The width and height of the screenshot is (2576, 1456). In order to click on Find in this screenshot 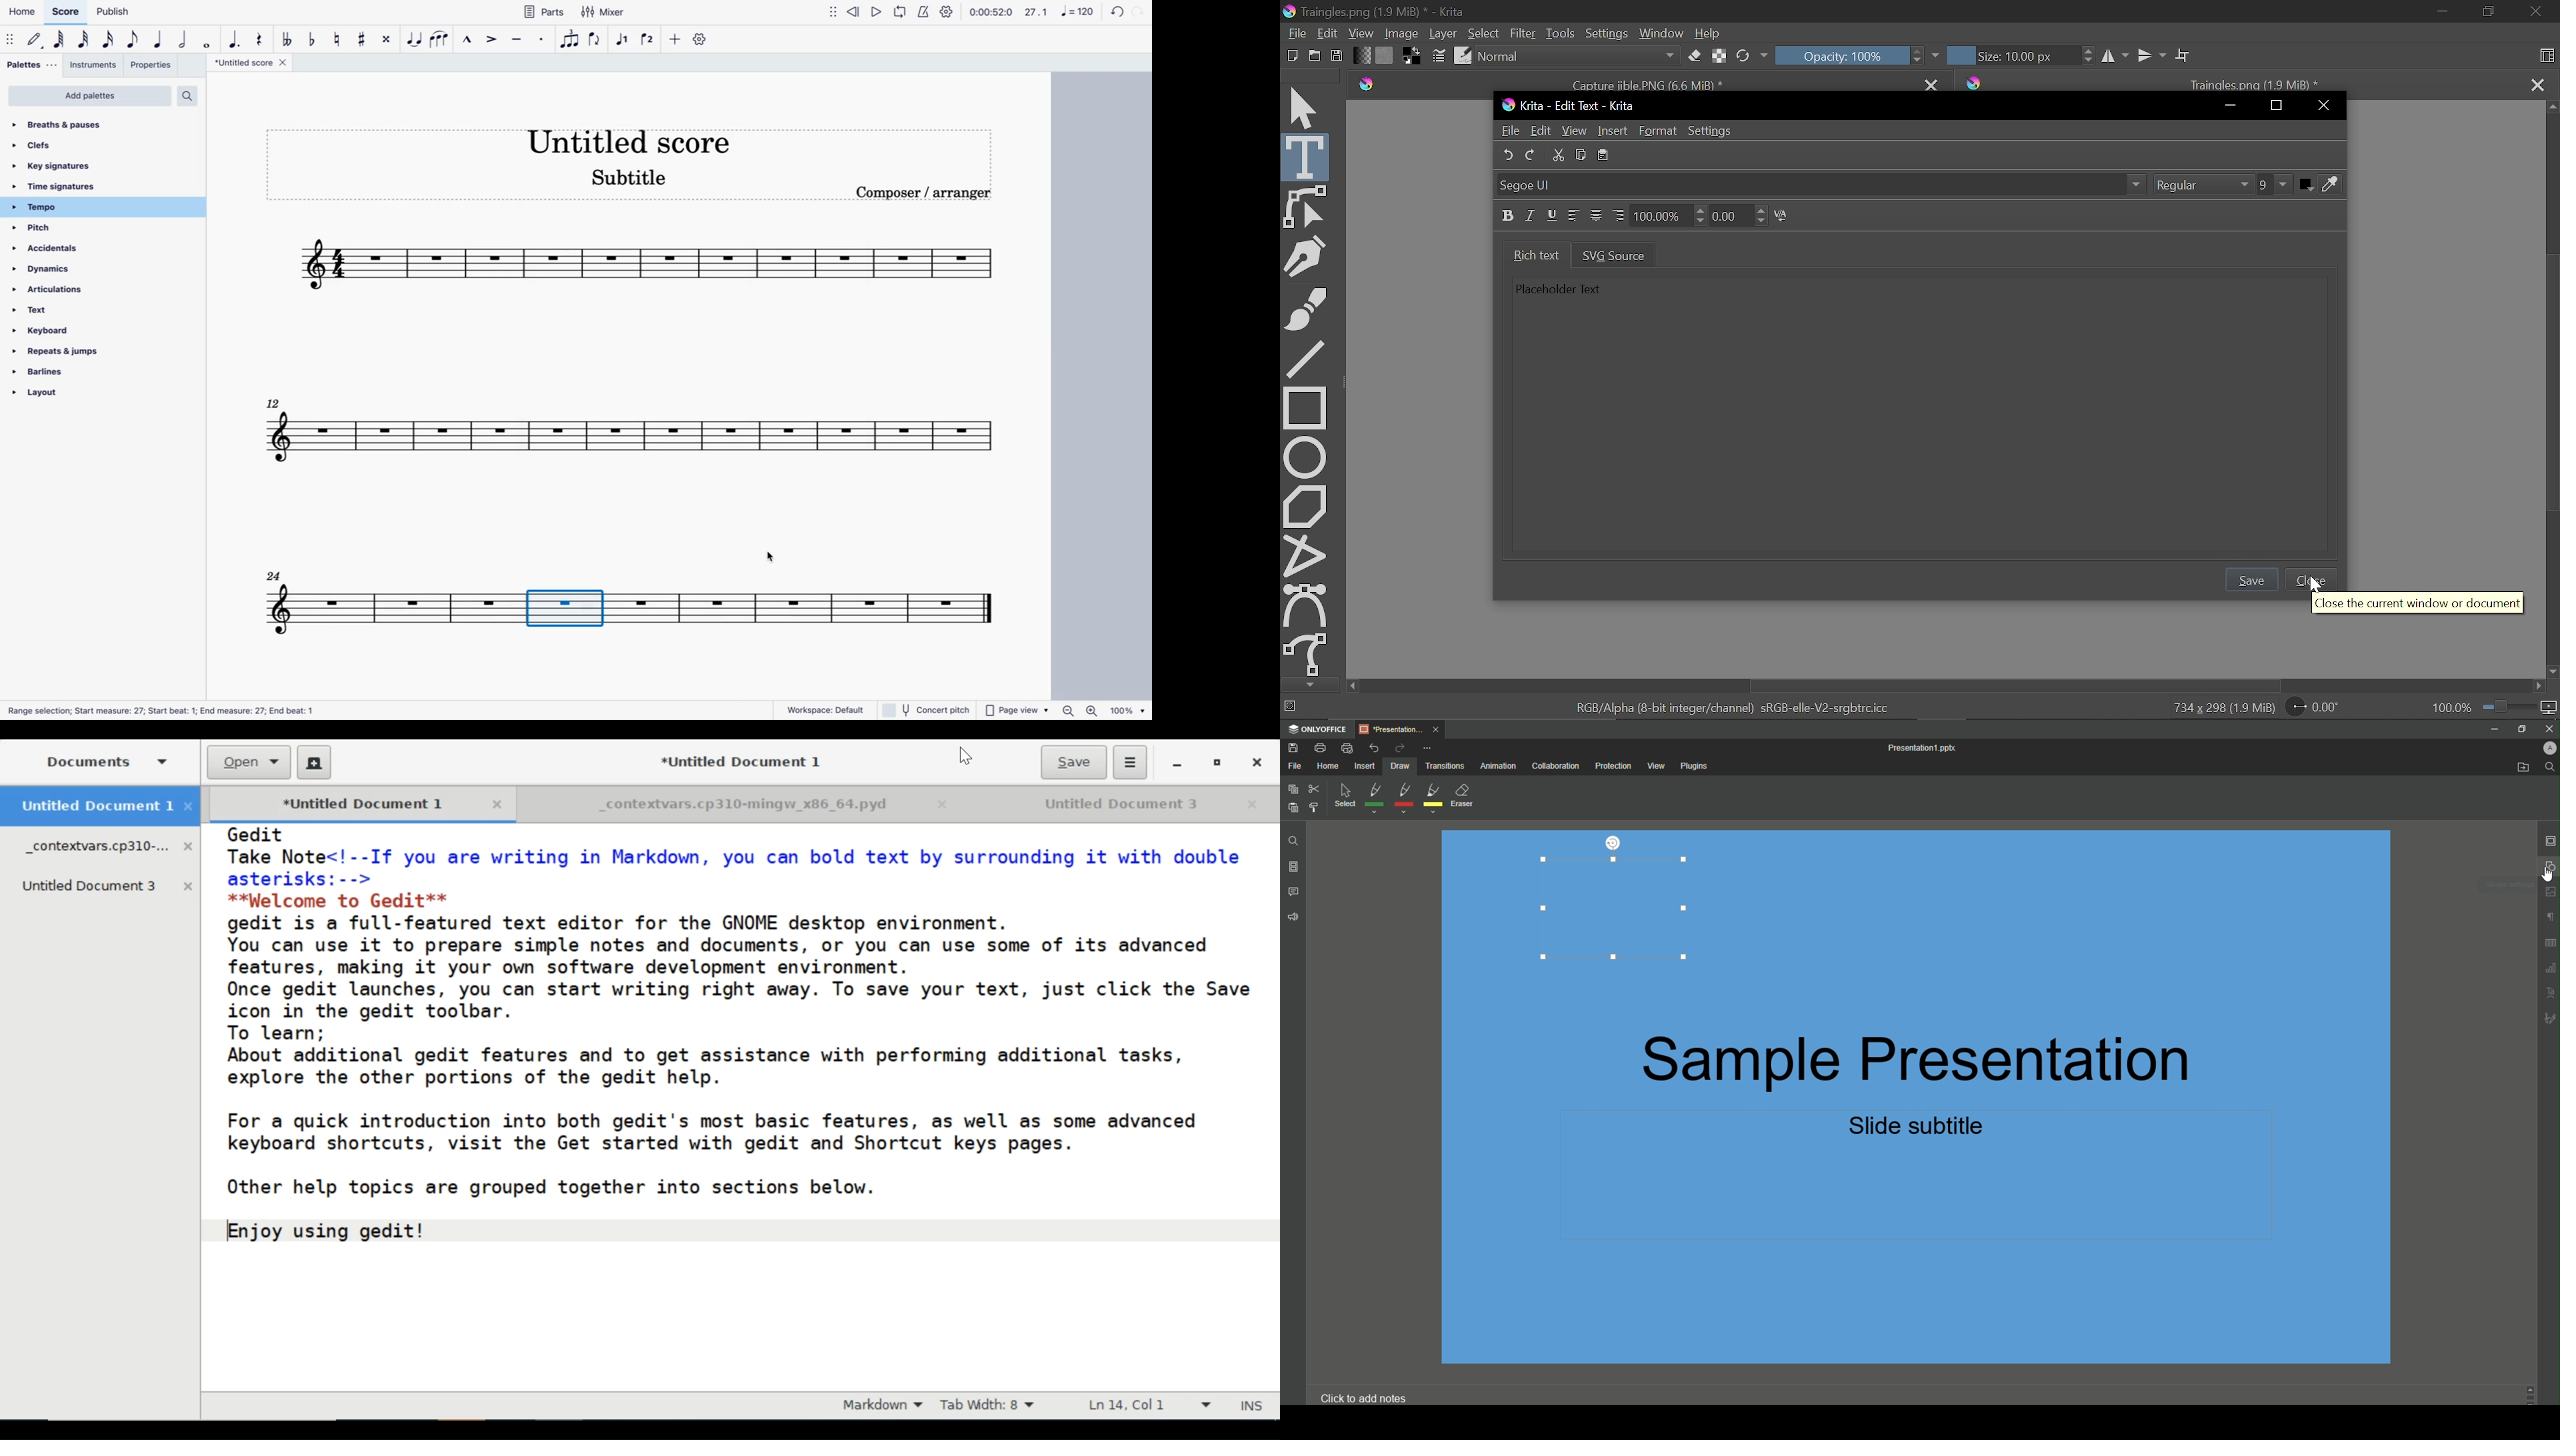, I will do `click(1291, 839)`.